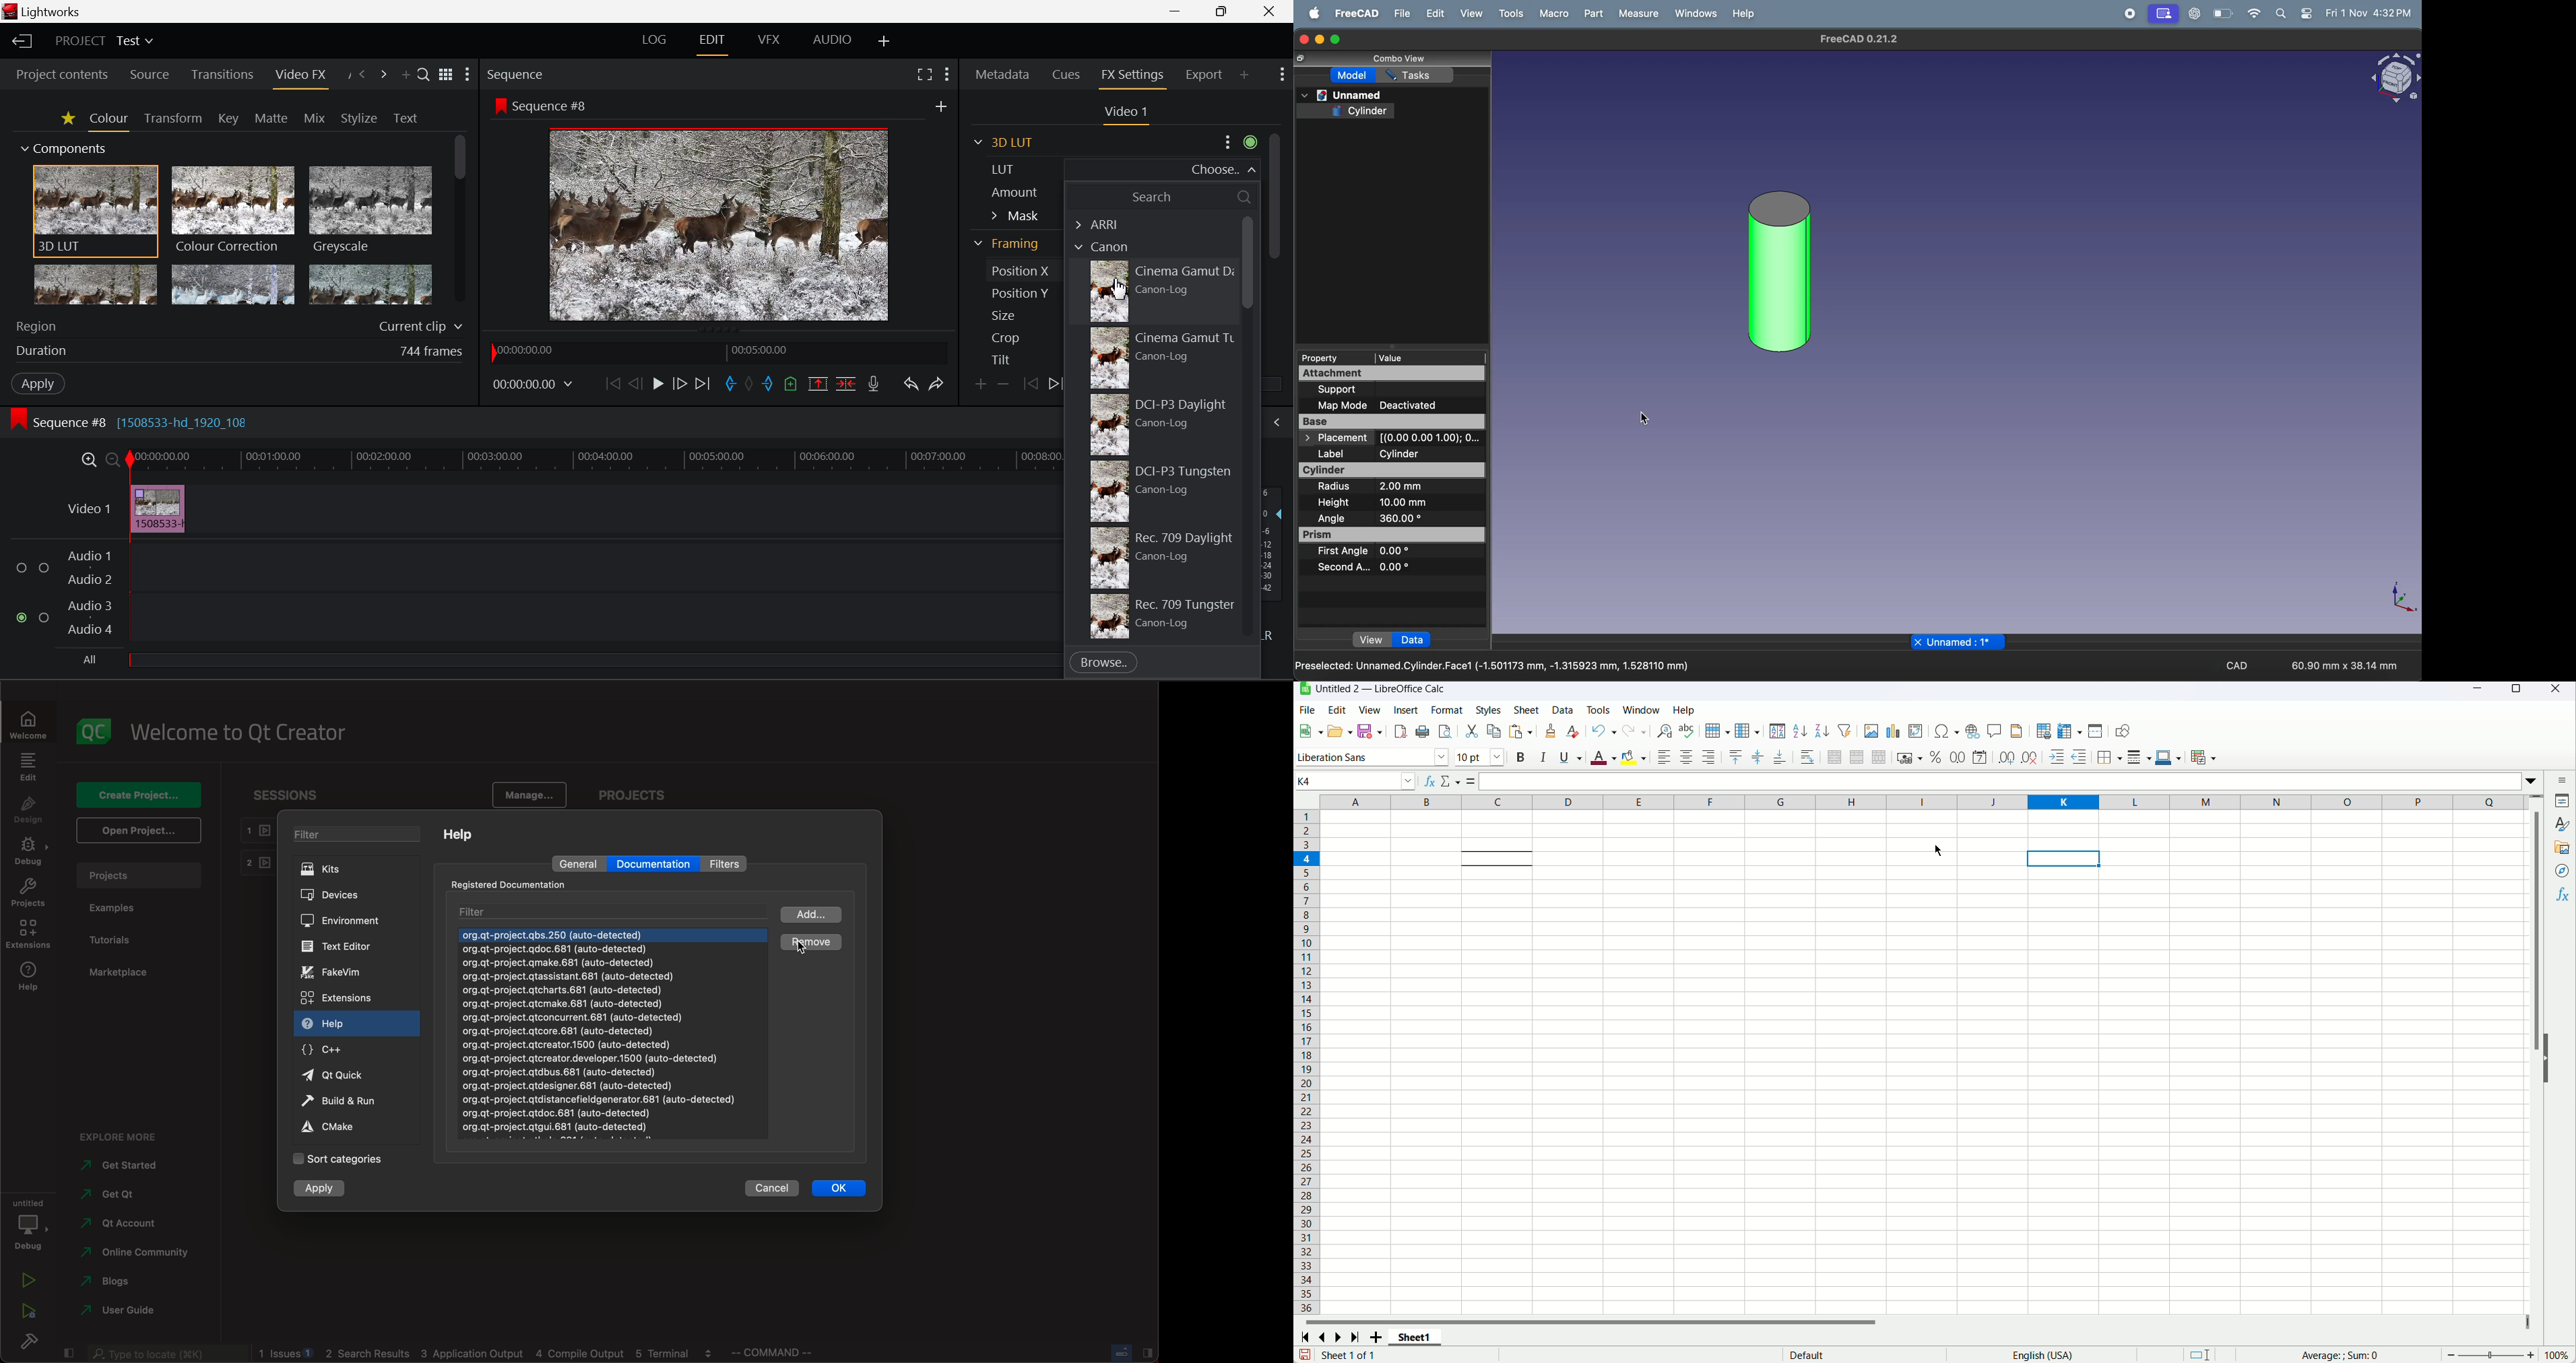 This screenshot has height=1372, width=2576. What do you see at coordinates (612, 936) in the screenshot?
I see `selected document` at bounding box center [612, 936].